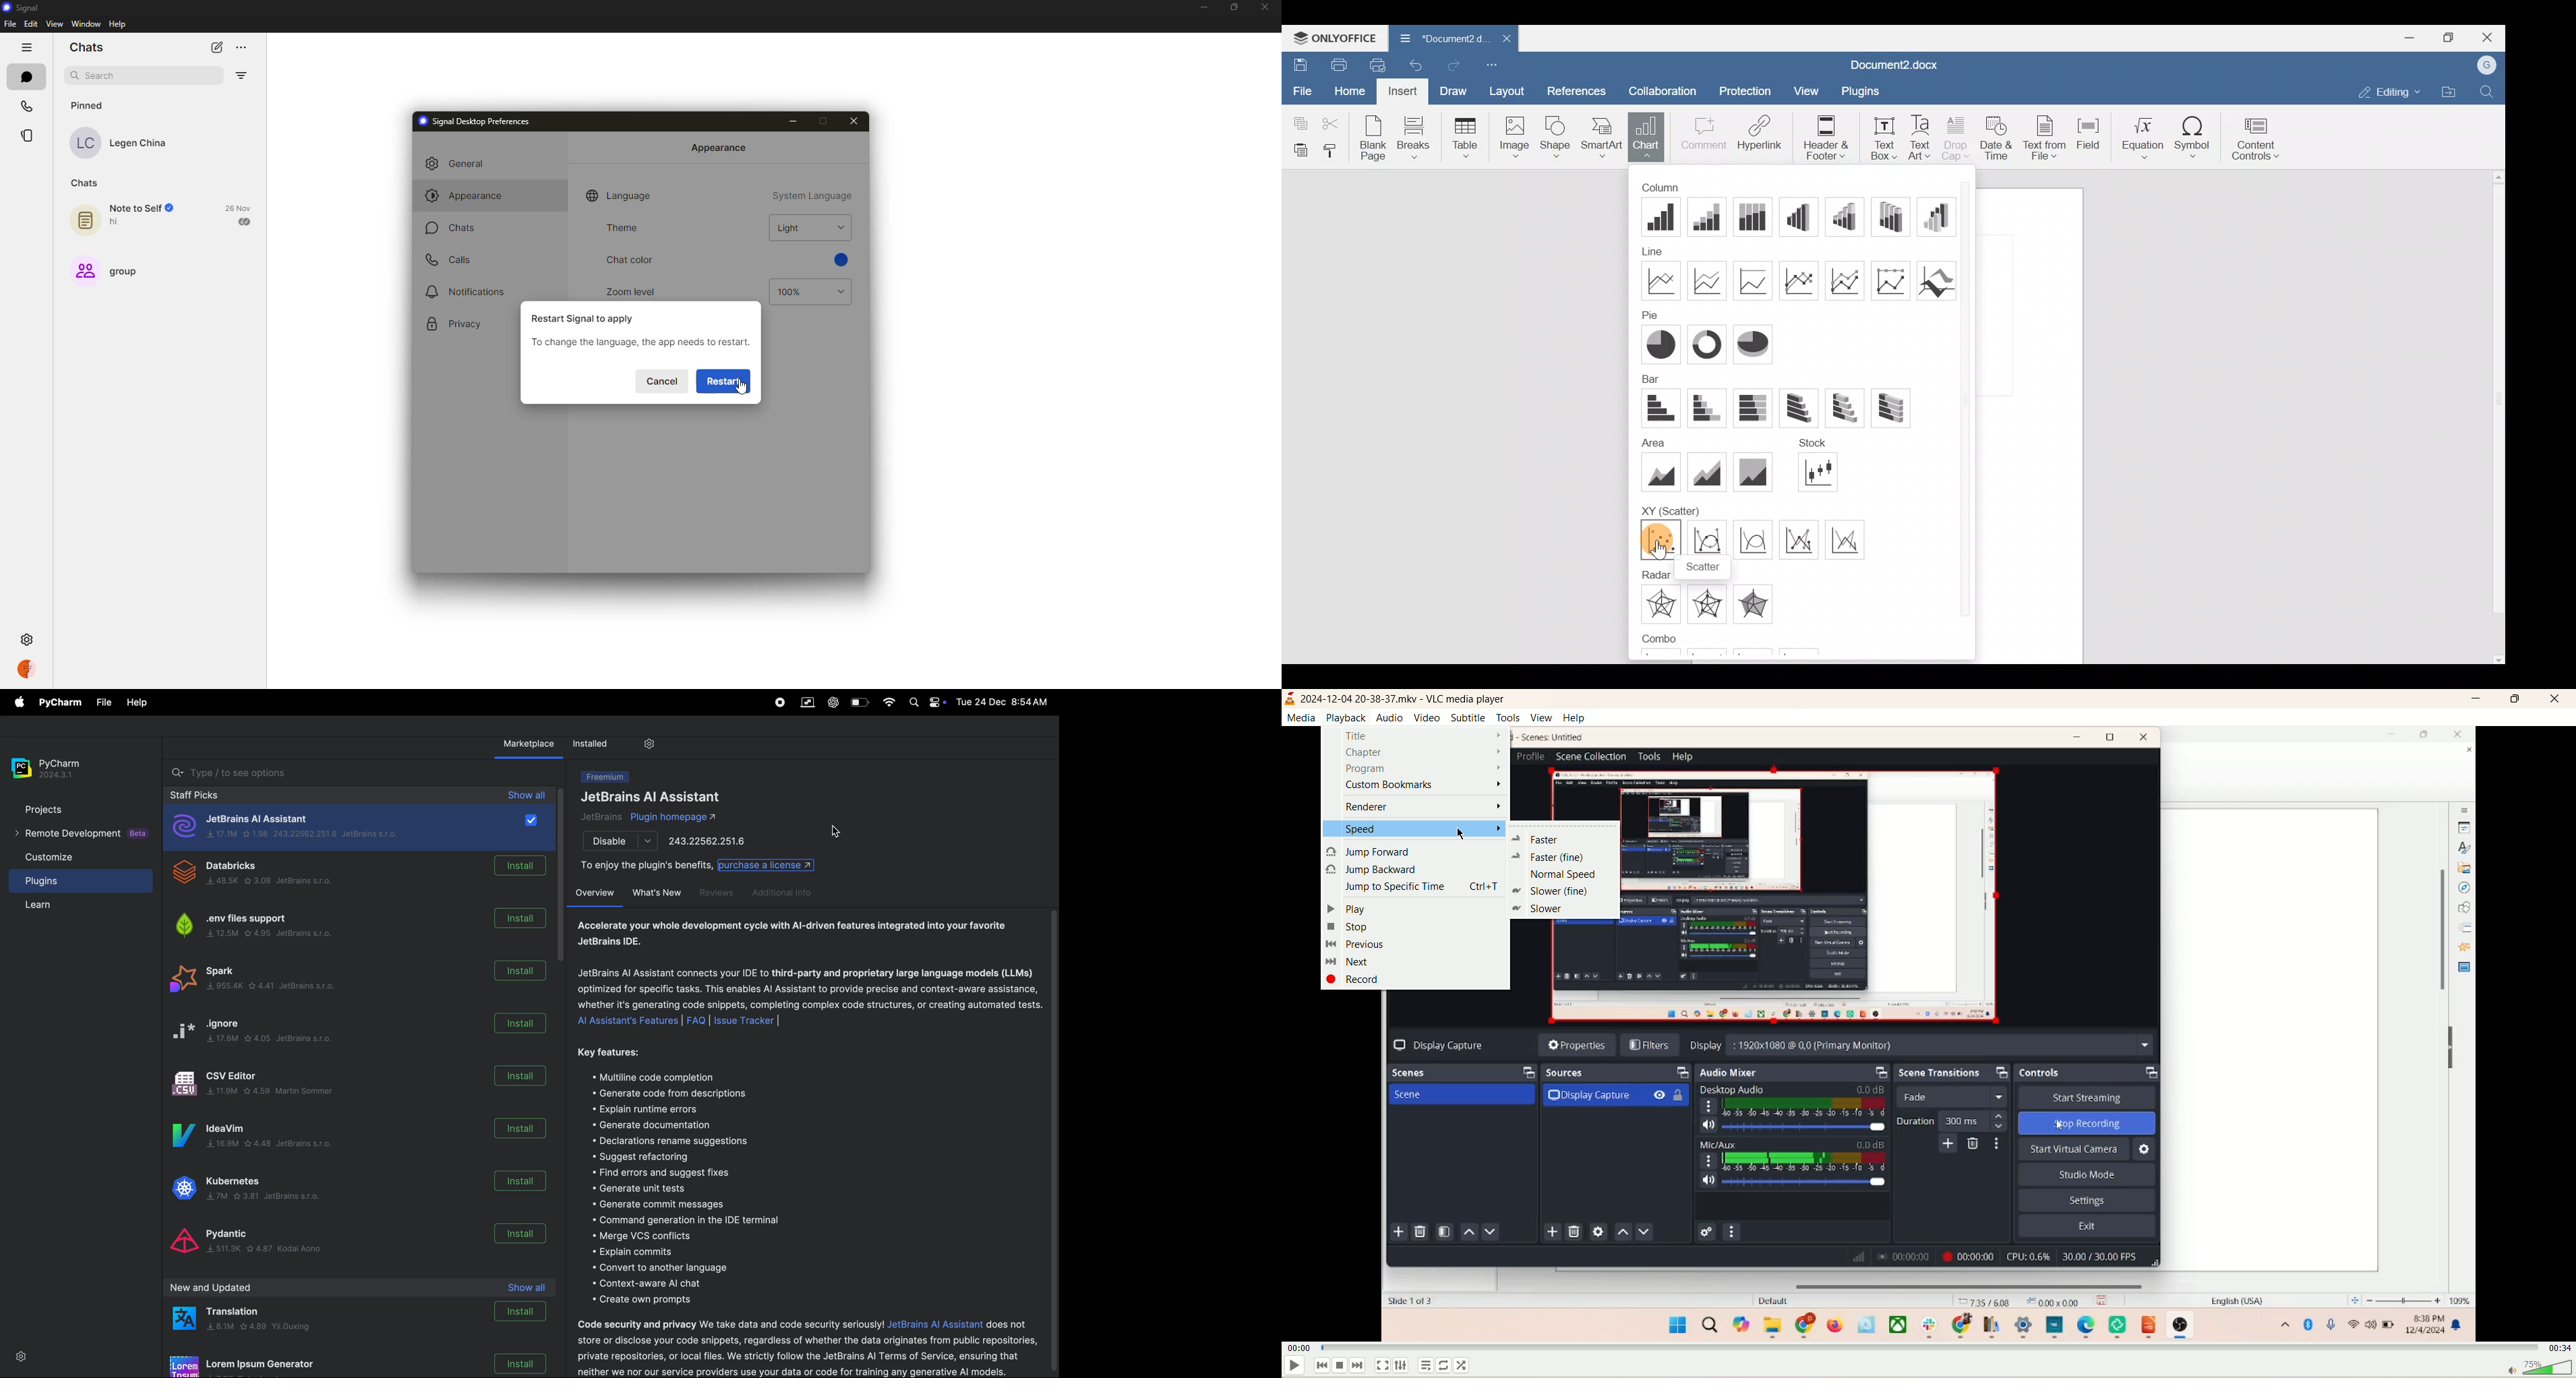 The height and width of the screenshot is (1400, 2576). Describe the element at coordinates (89, 105) in the screenshot. I see `pinned` at that location.